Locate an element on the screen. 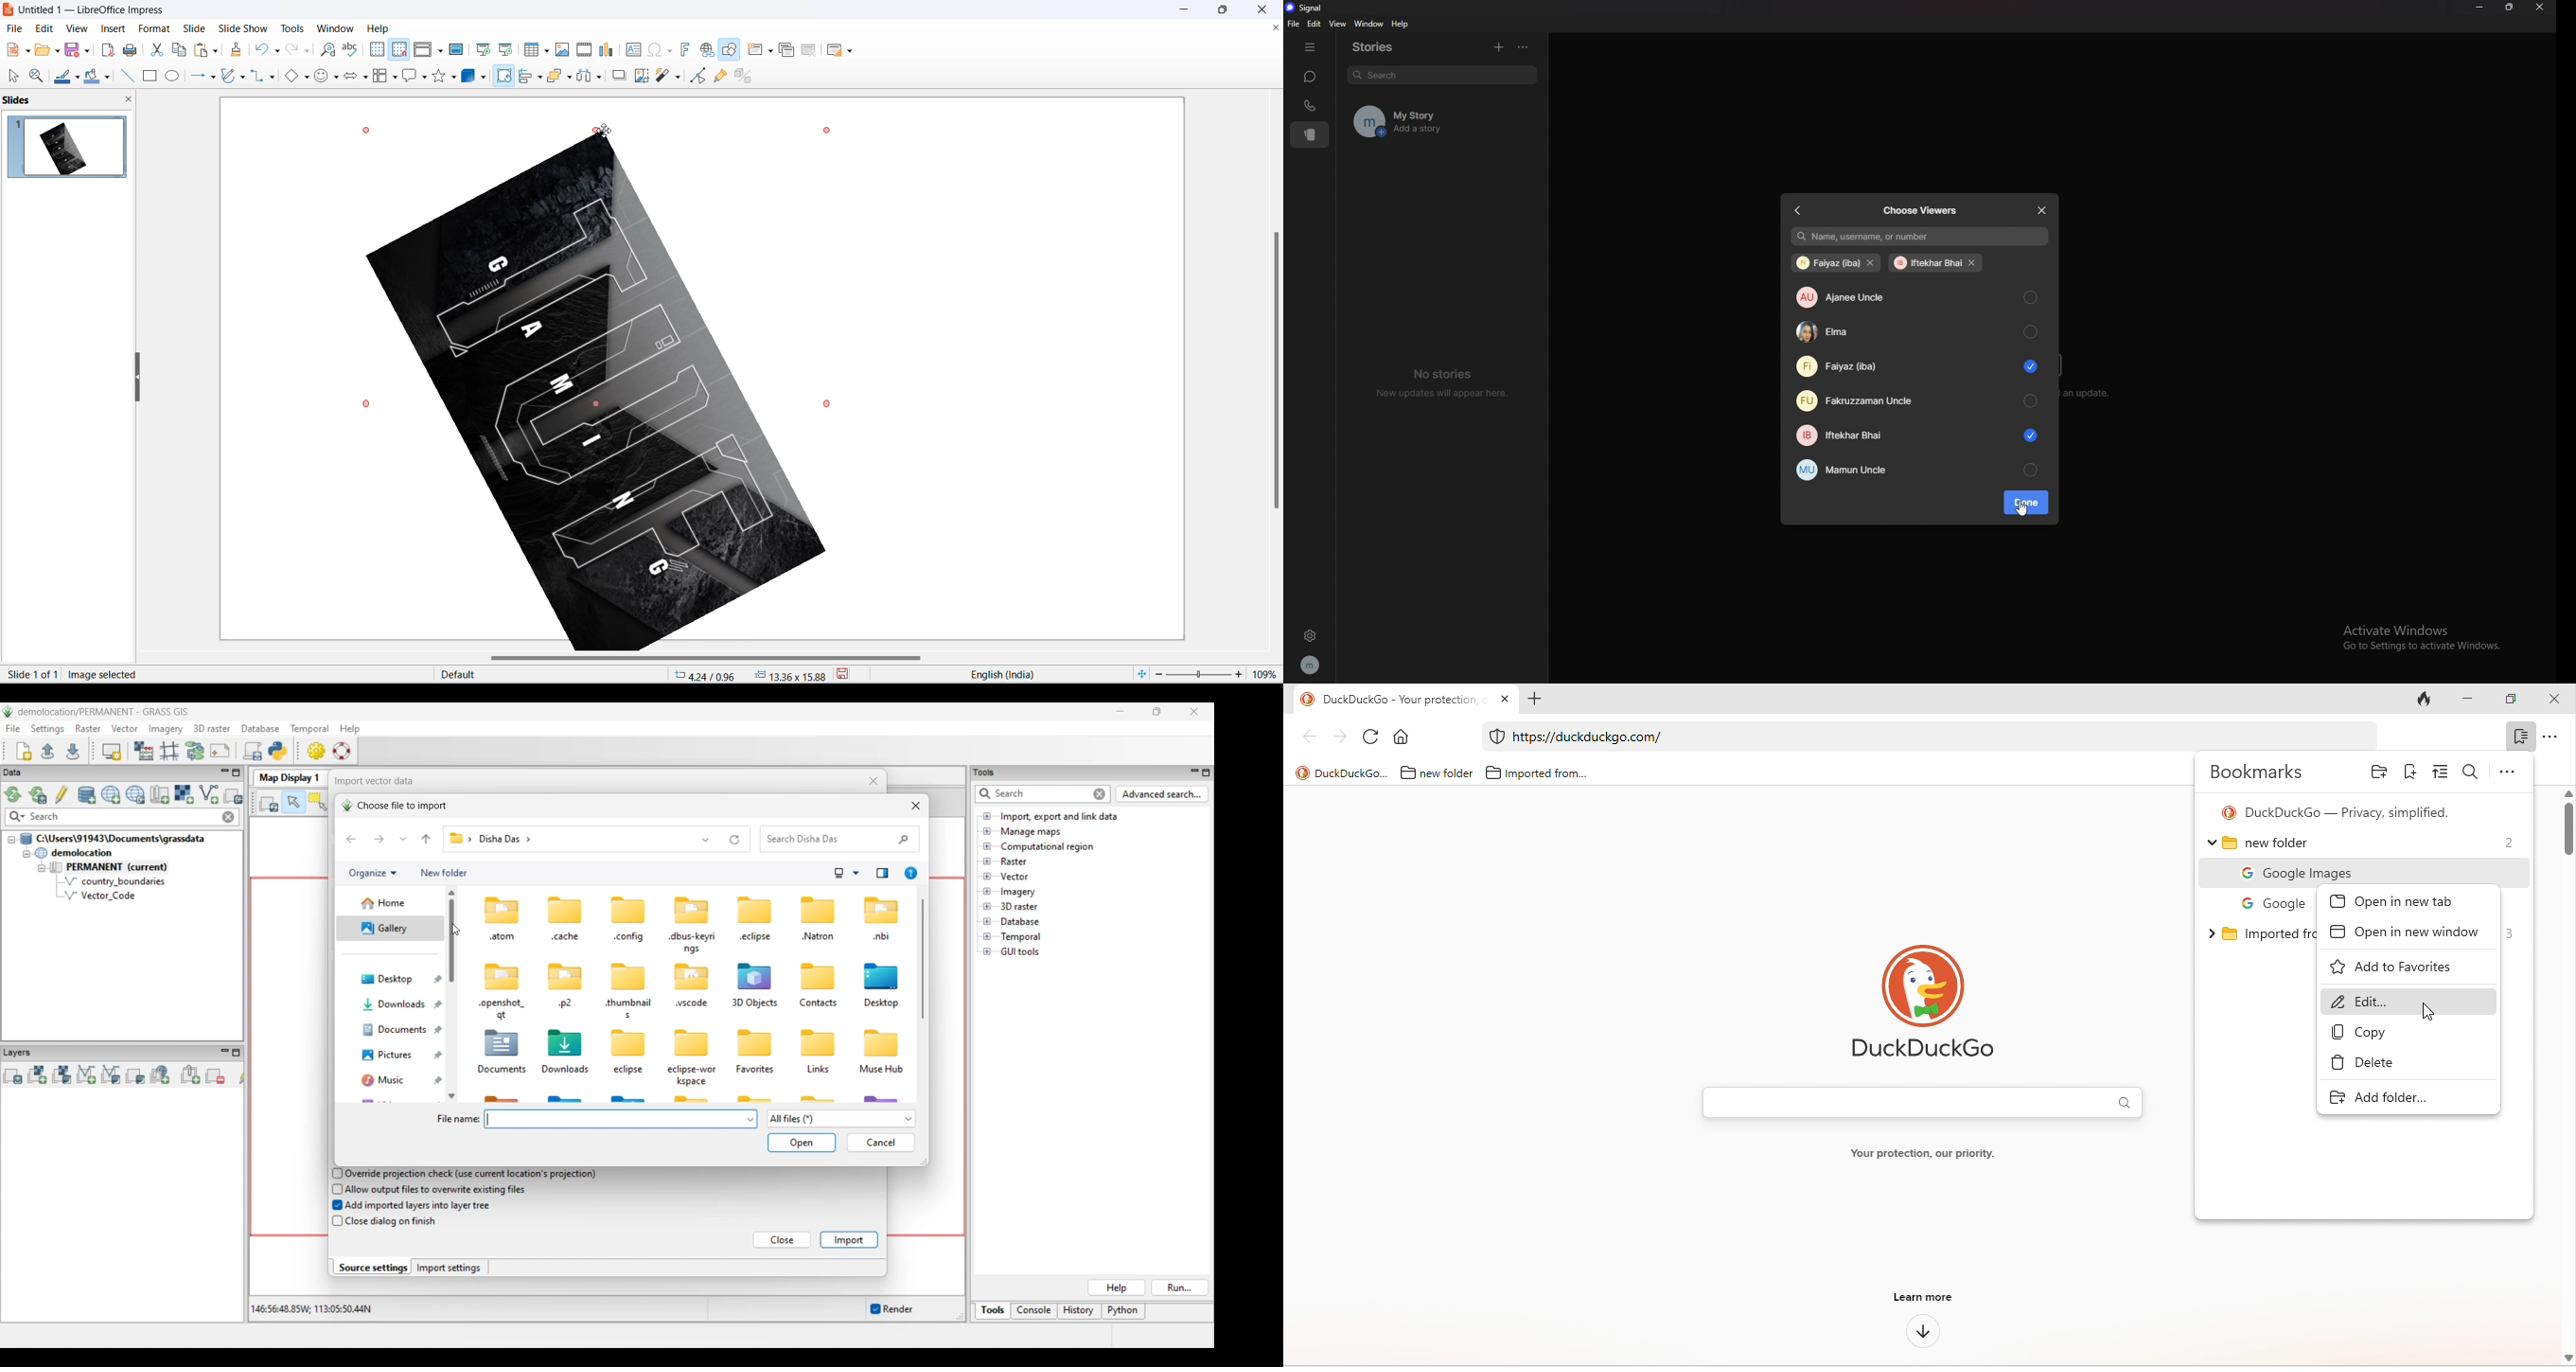 This screenshot has height=1372, width=2576. imported from is located at coordinates (1536, 770).